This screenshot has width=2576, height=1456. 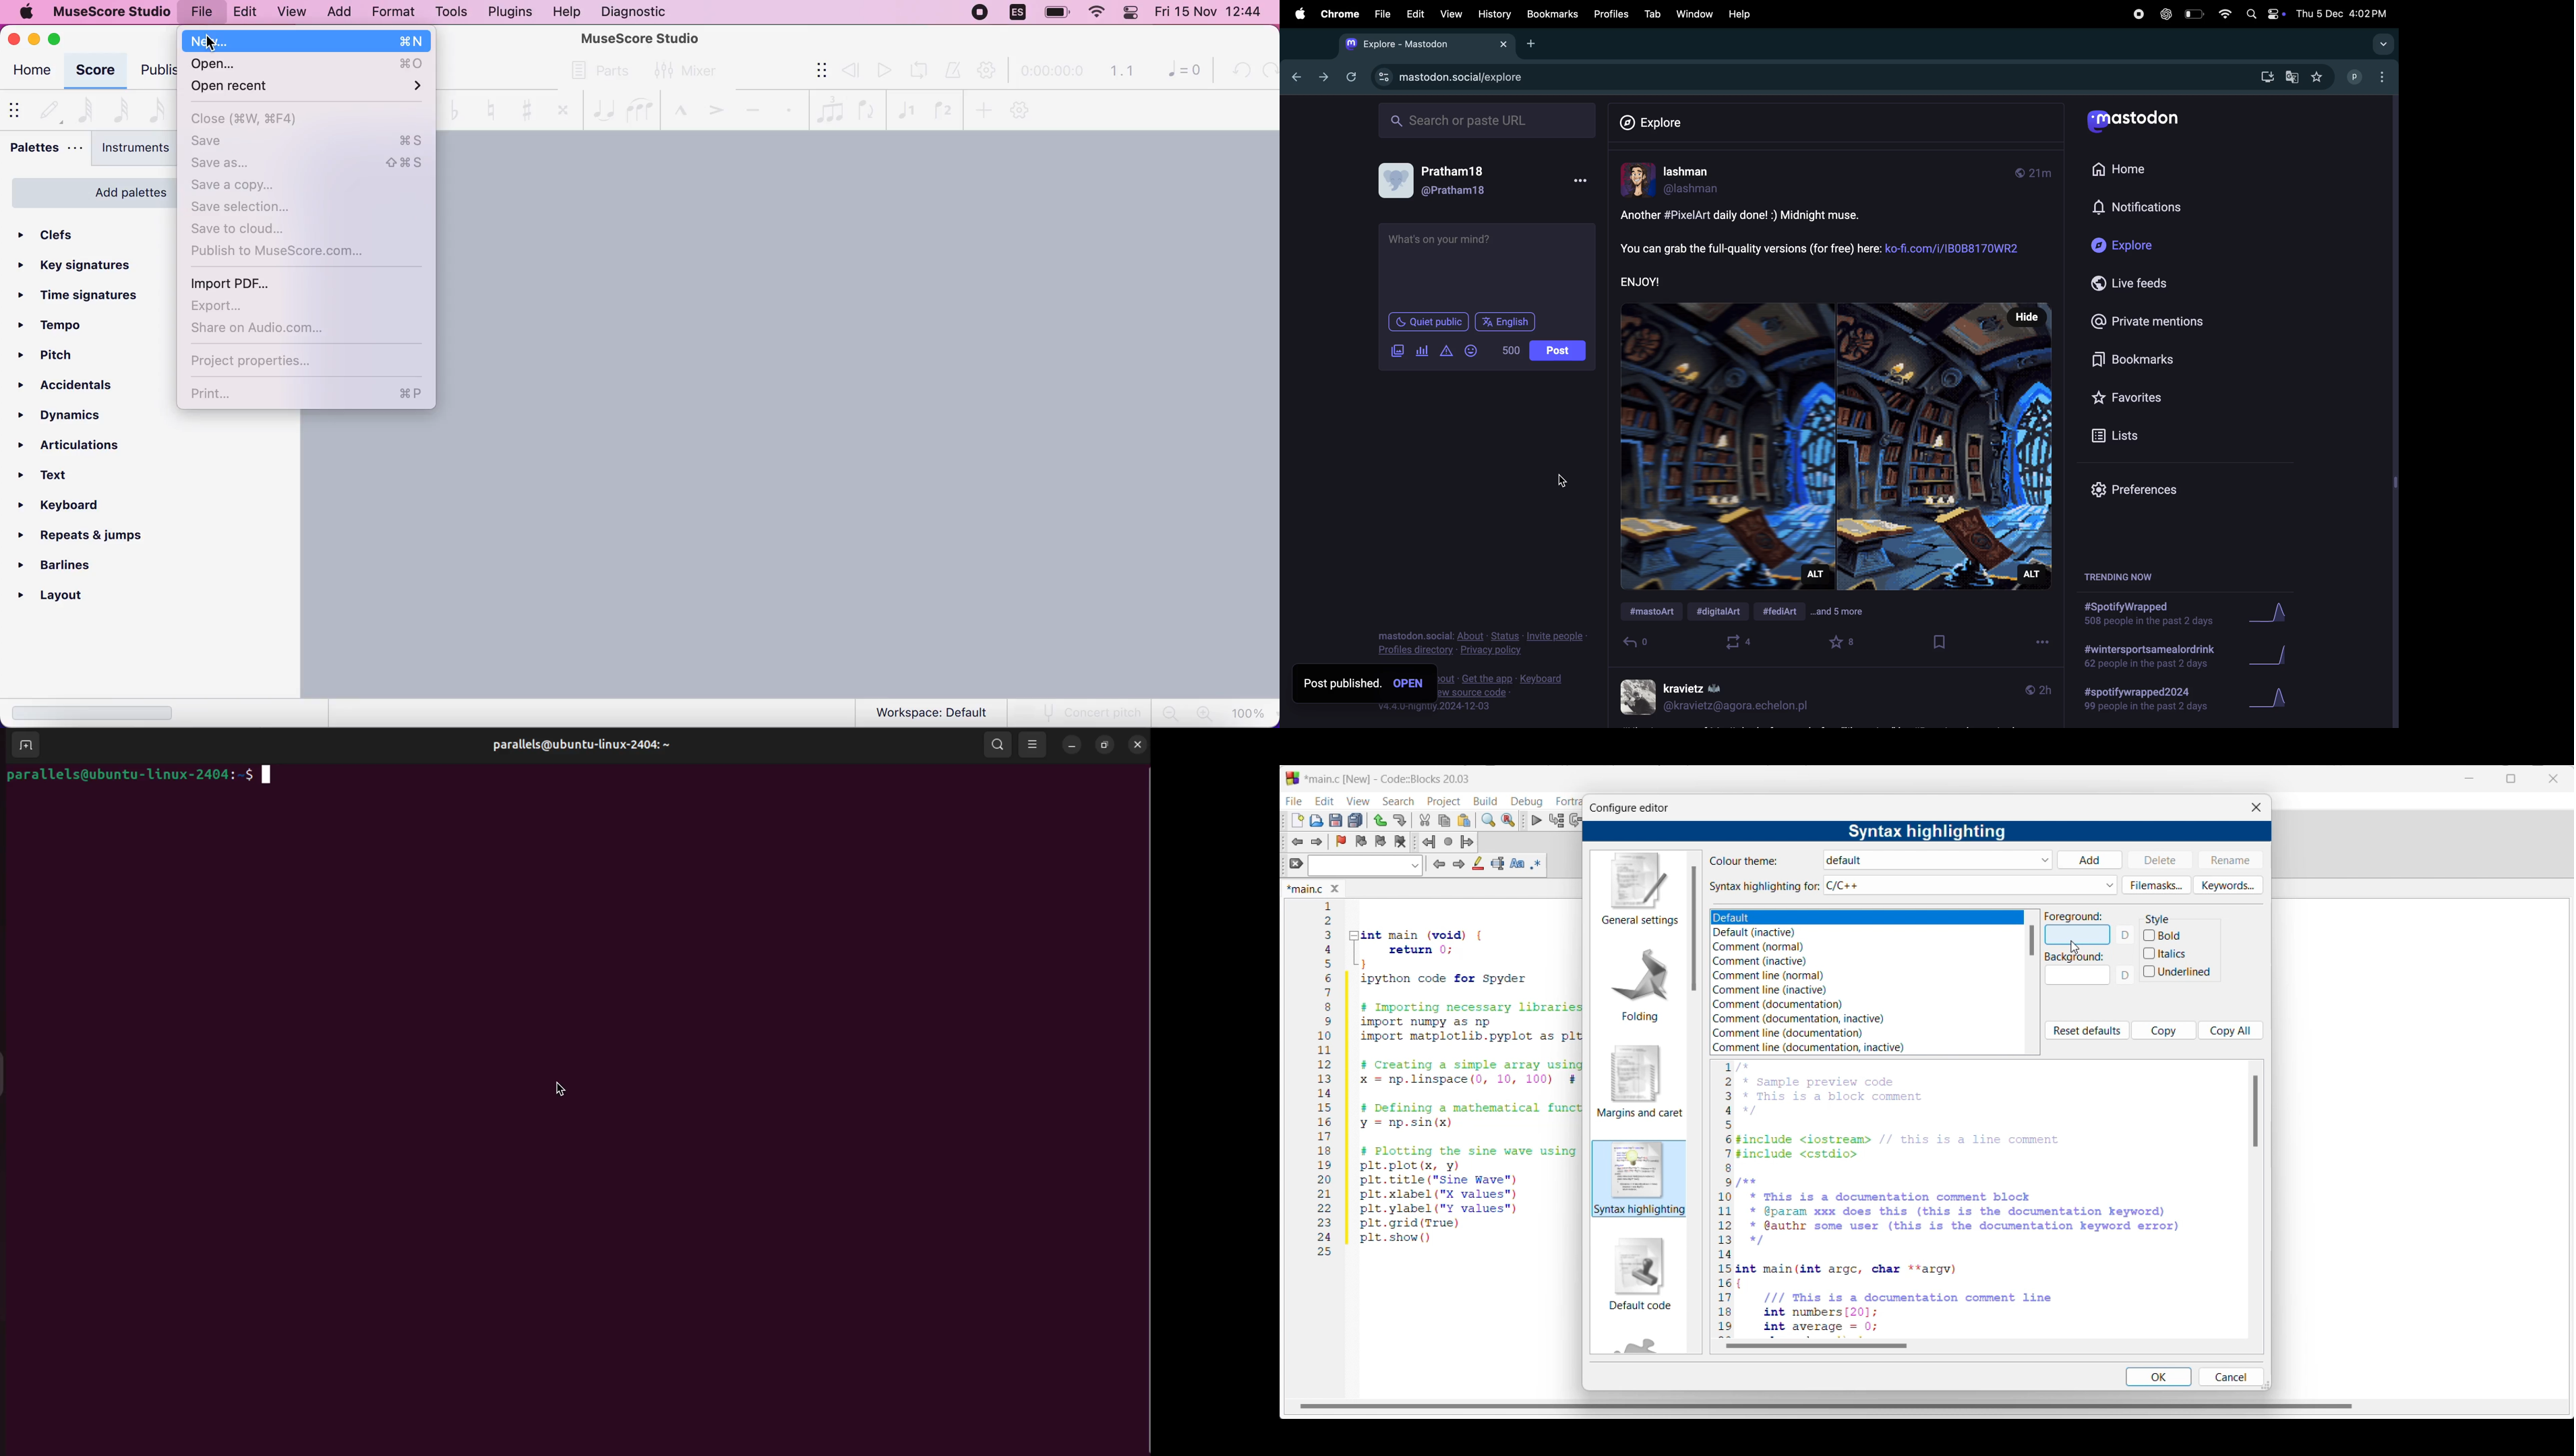 What do you see at coordinates (1340, 681) in the screenshot?
I see `post published` at bounding box center [1340, 681].